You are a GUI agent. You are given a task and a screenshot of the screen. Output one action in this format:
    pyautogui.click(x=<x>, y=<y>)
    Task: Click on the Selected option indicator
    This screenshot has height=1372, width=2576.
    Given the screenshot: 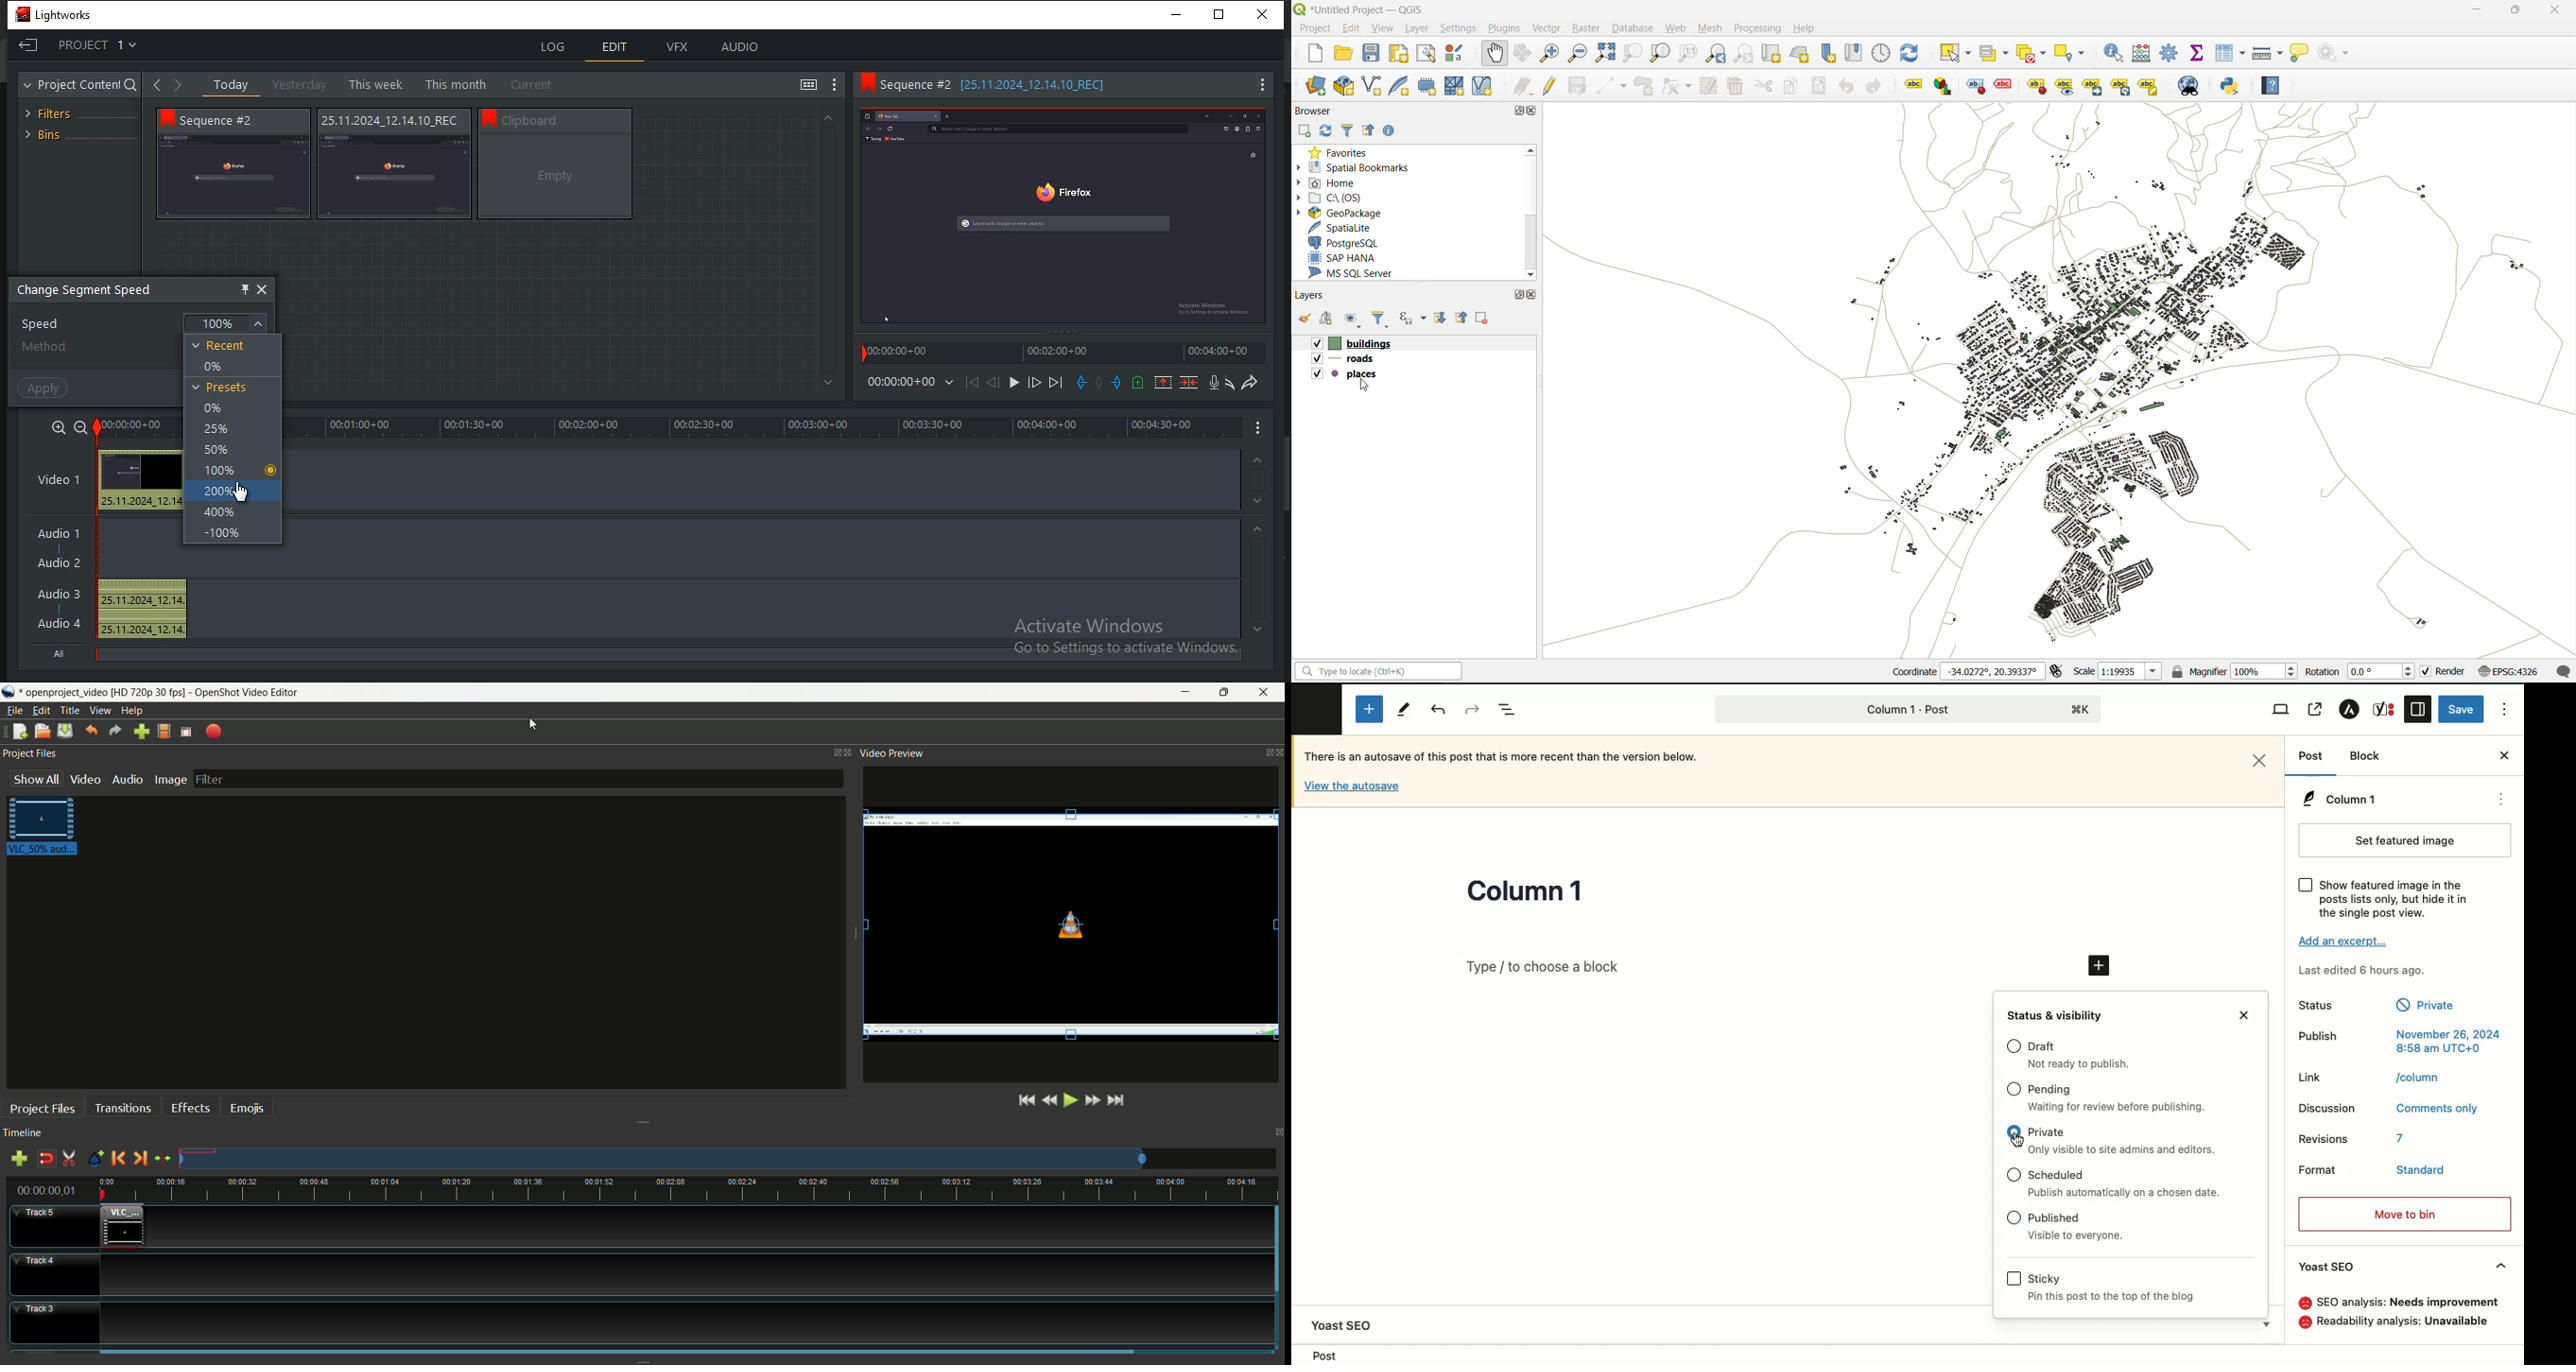 What is the action you would take?
    pyautogui.click(x=268, y=470)
    